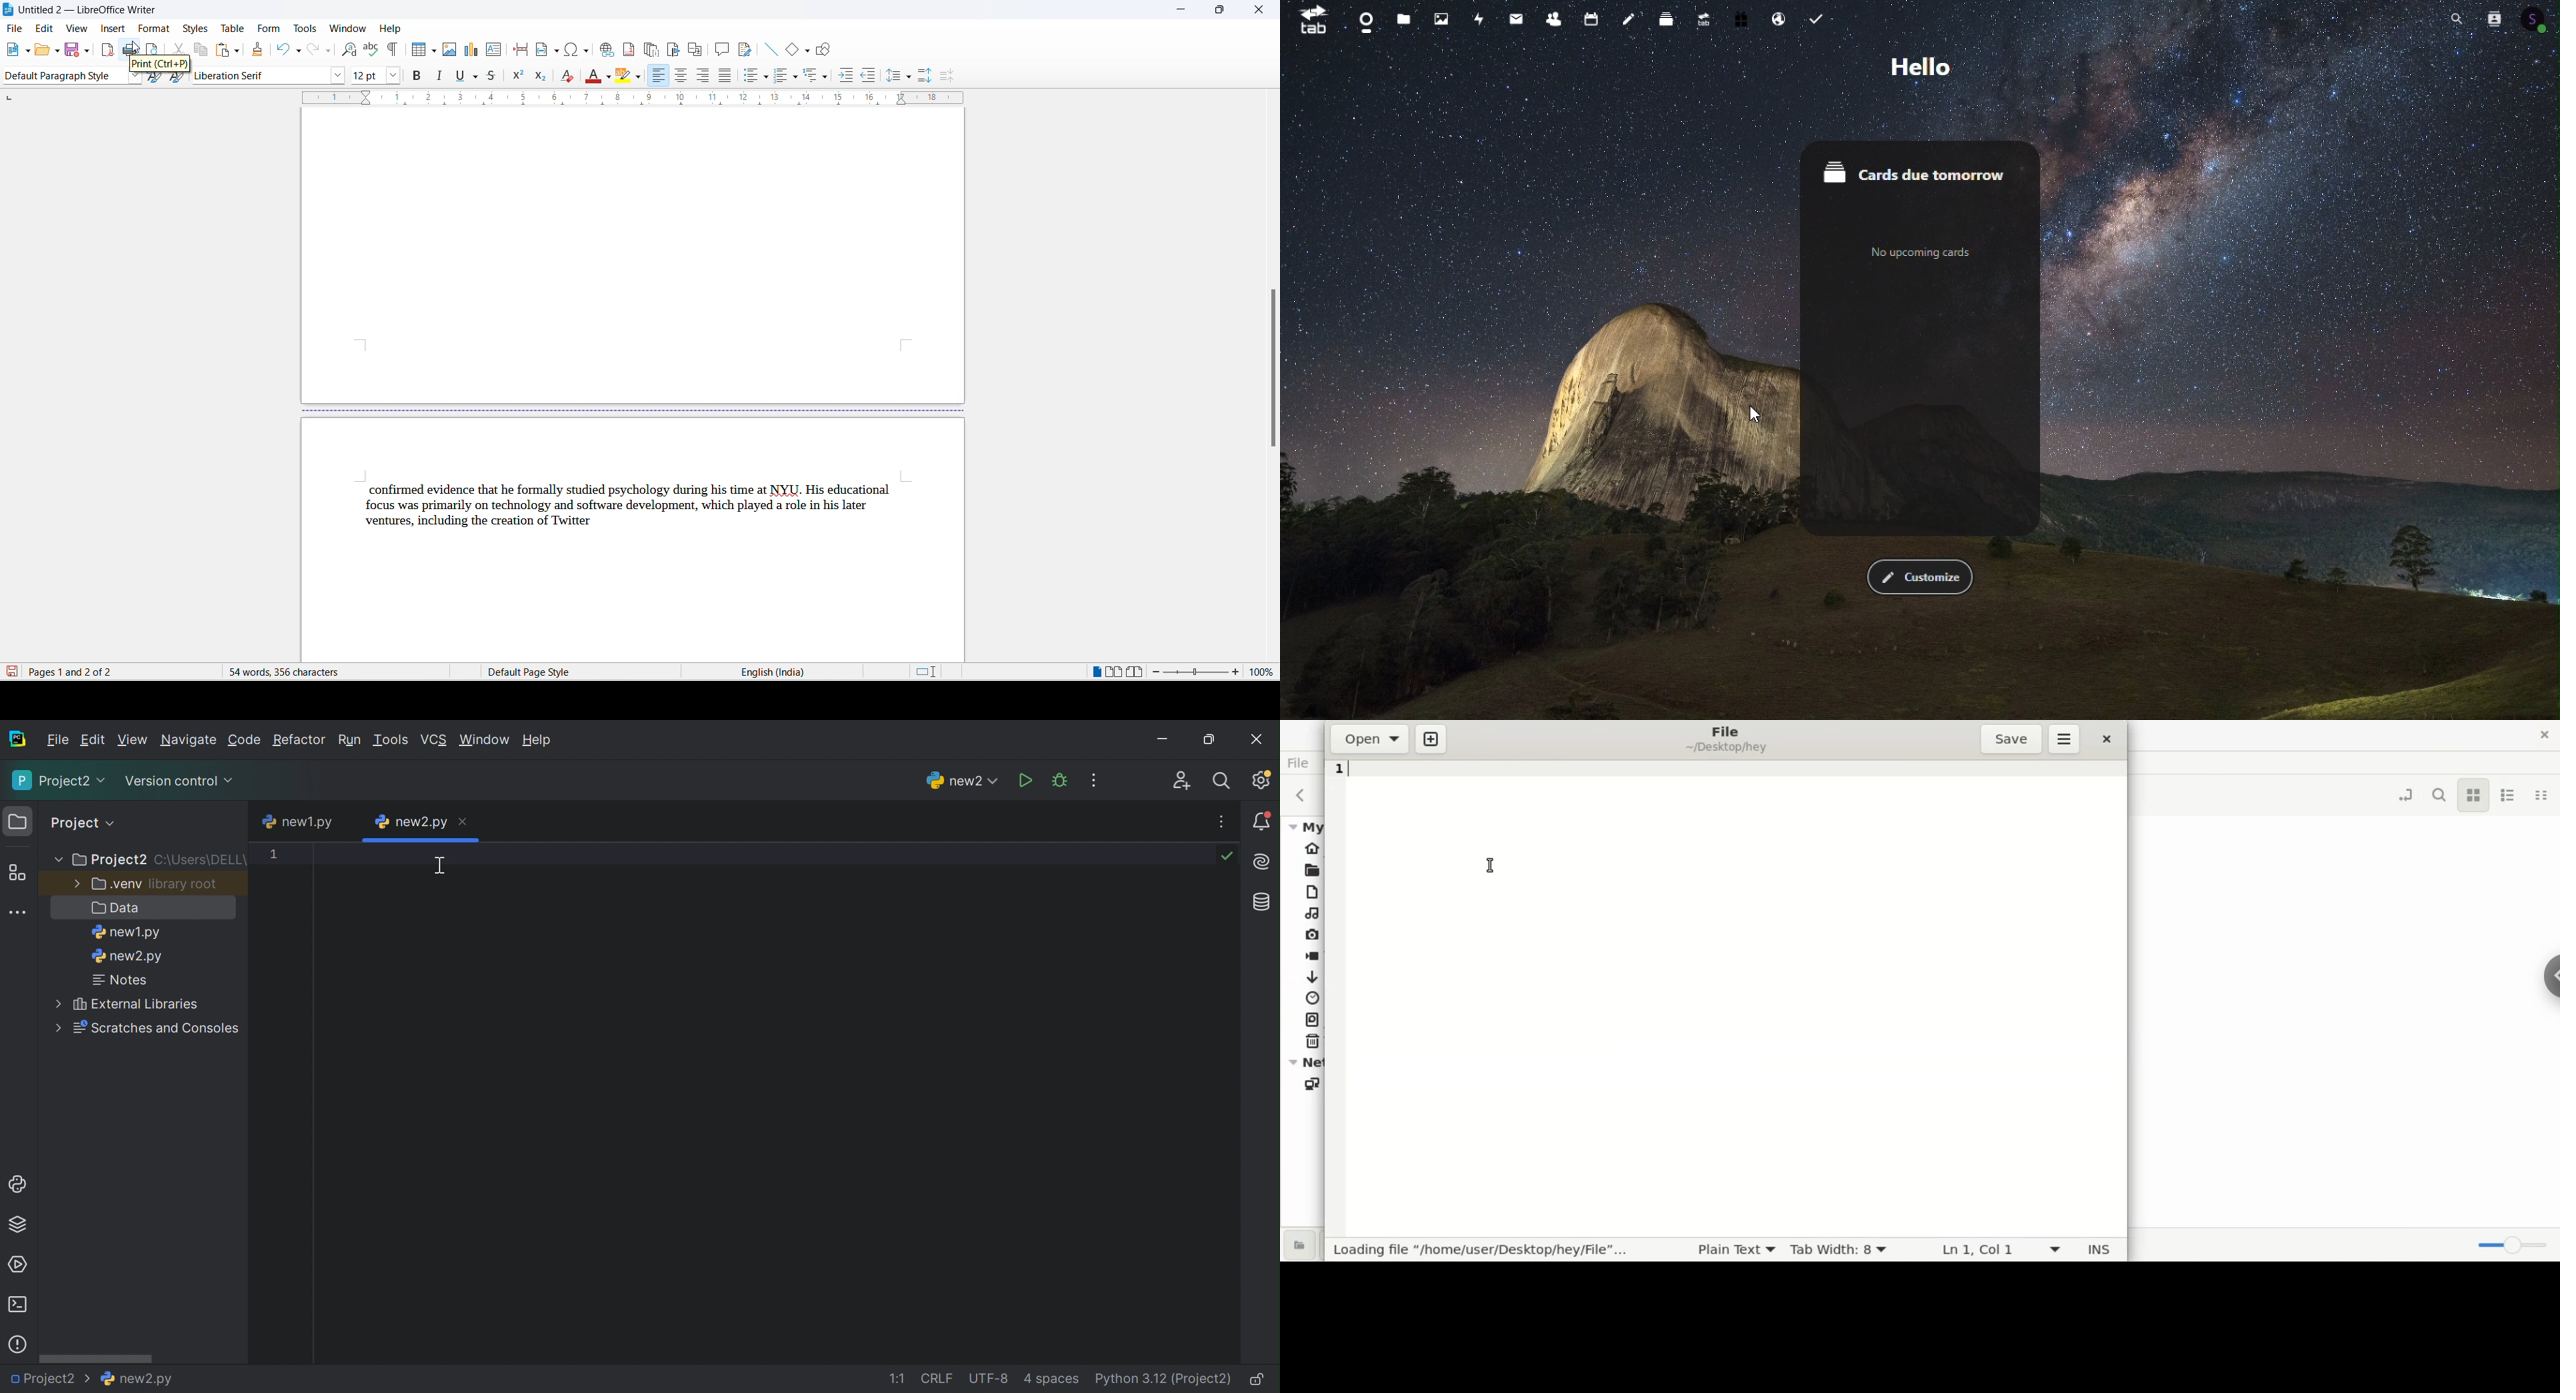  Describe the element at coordinates (1663, 17) in the screenshot. I see `deck` at that location.